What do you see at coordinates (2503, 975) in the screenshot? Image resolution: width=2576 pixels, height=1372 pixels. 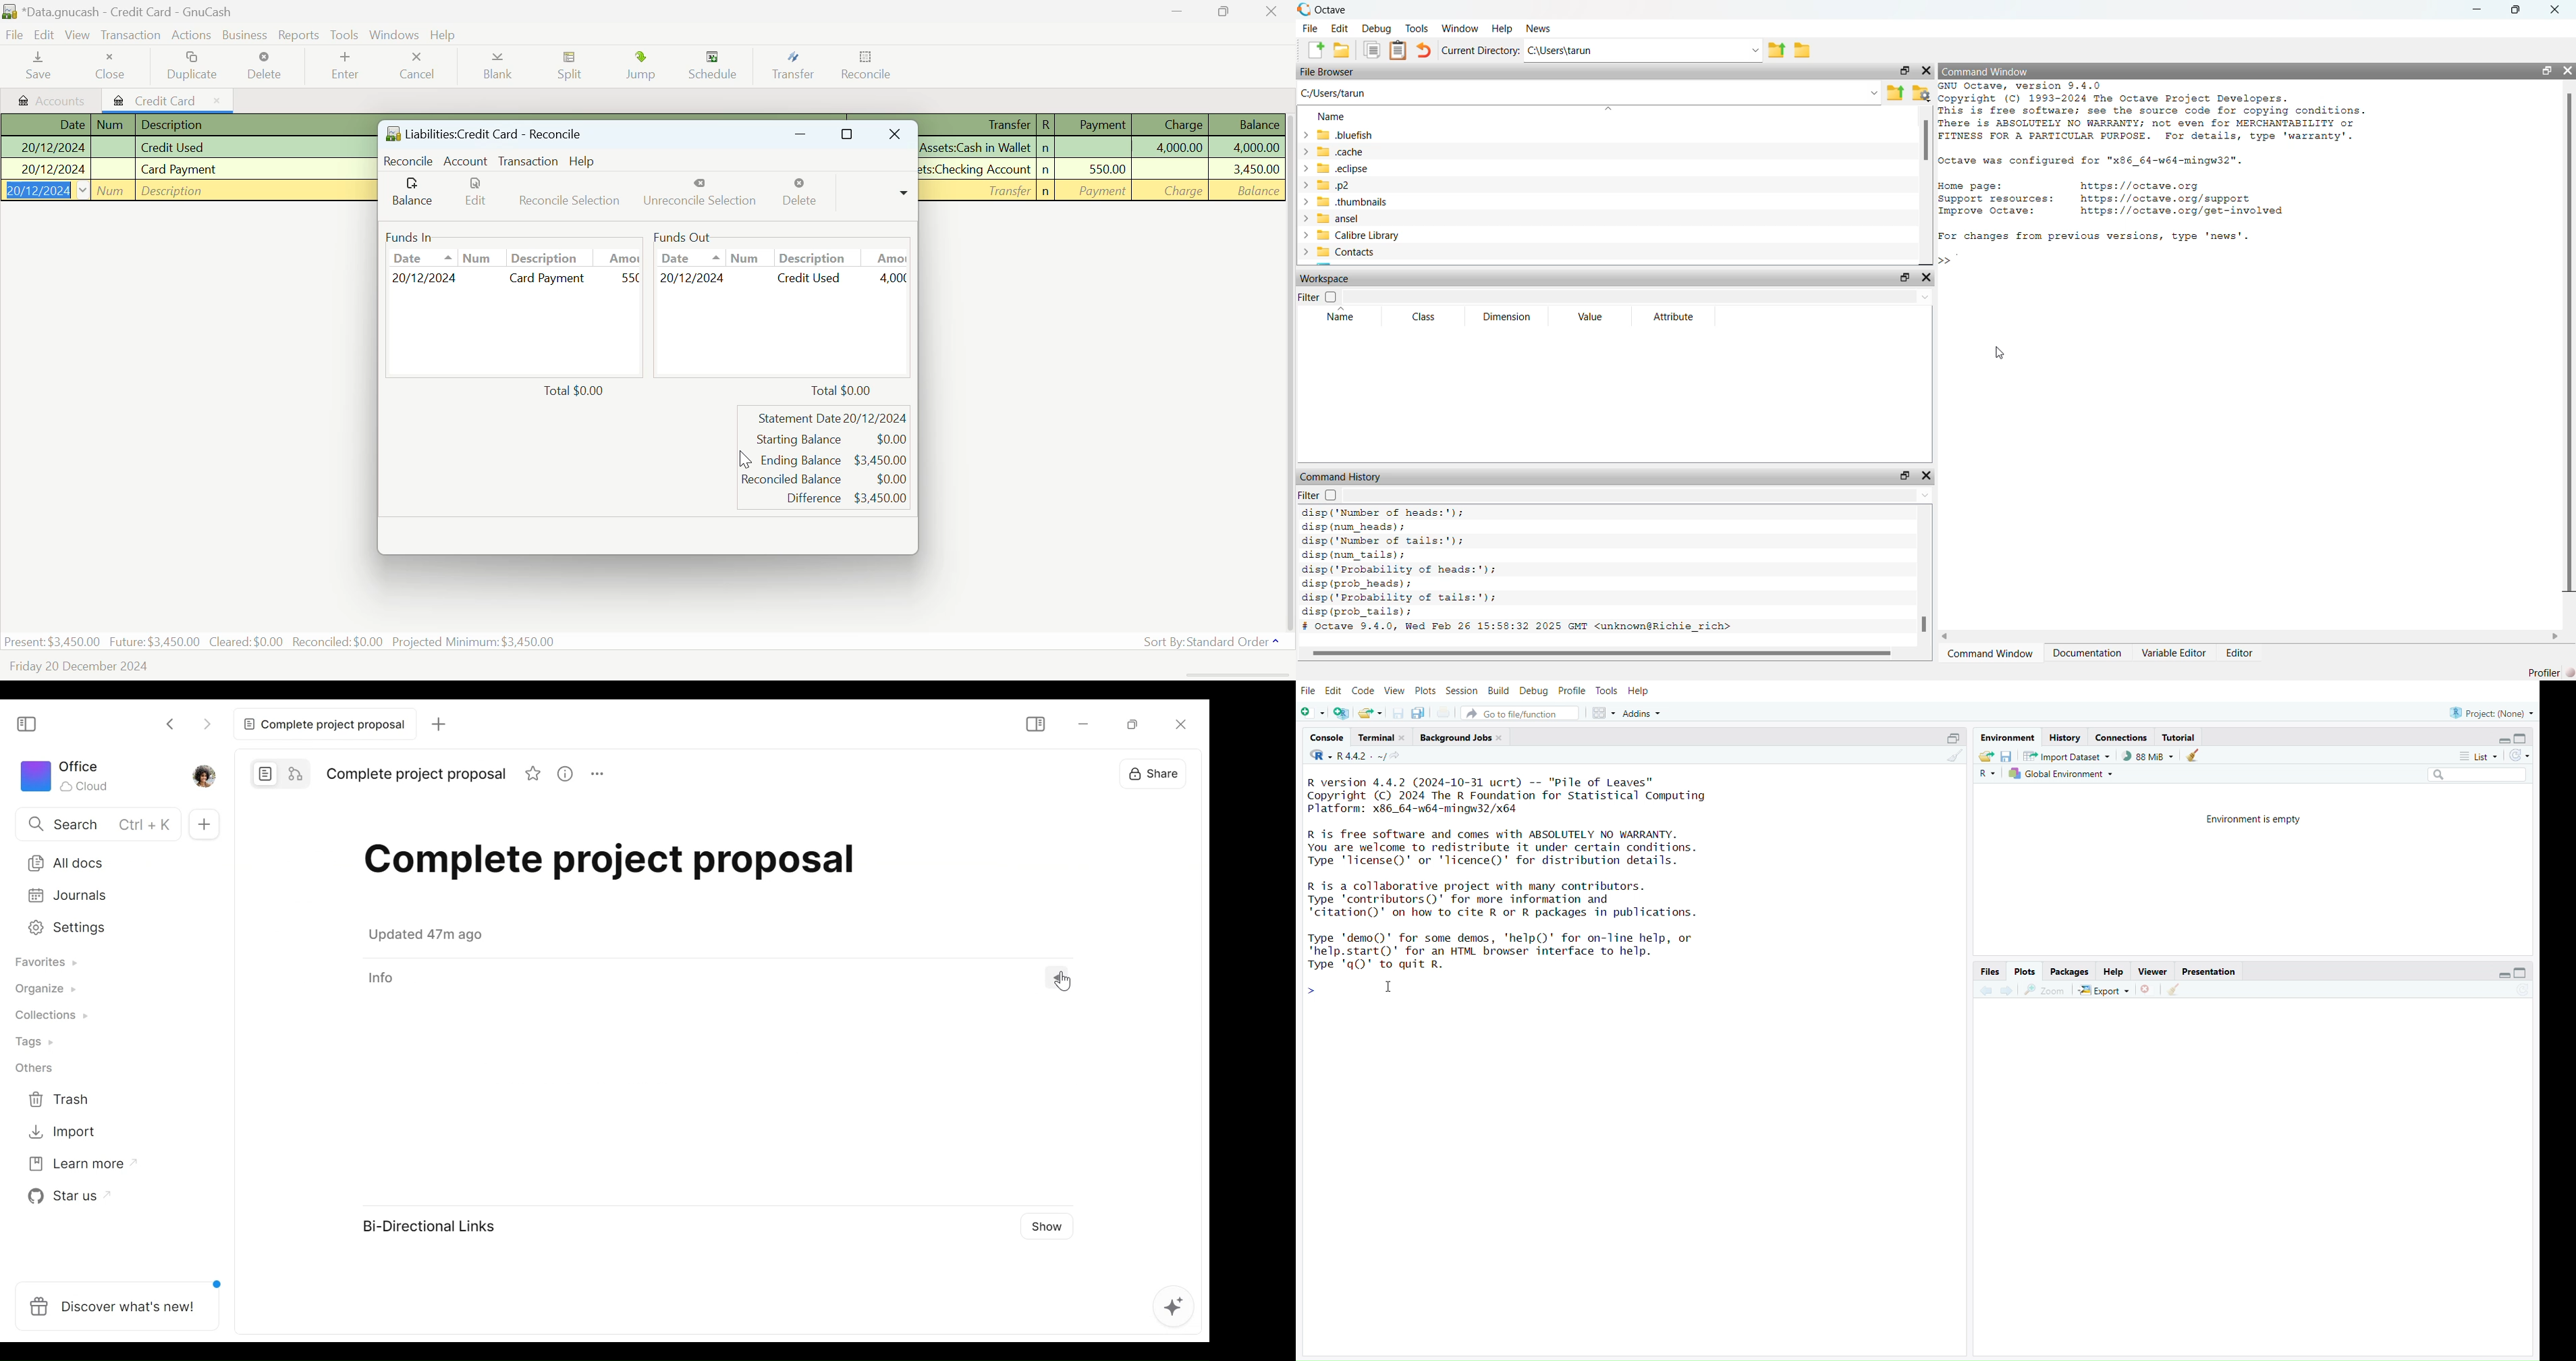 I see `expand` at bounding box center [2503, 975].